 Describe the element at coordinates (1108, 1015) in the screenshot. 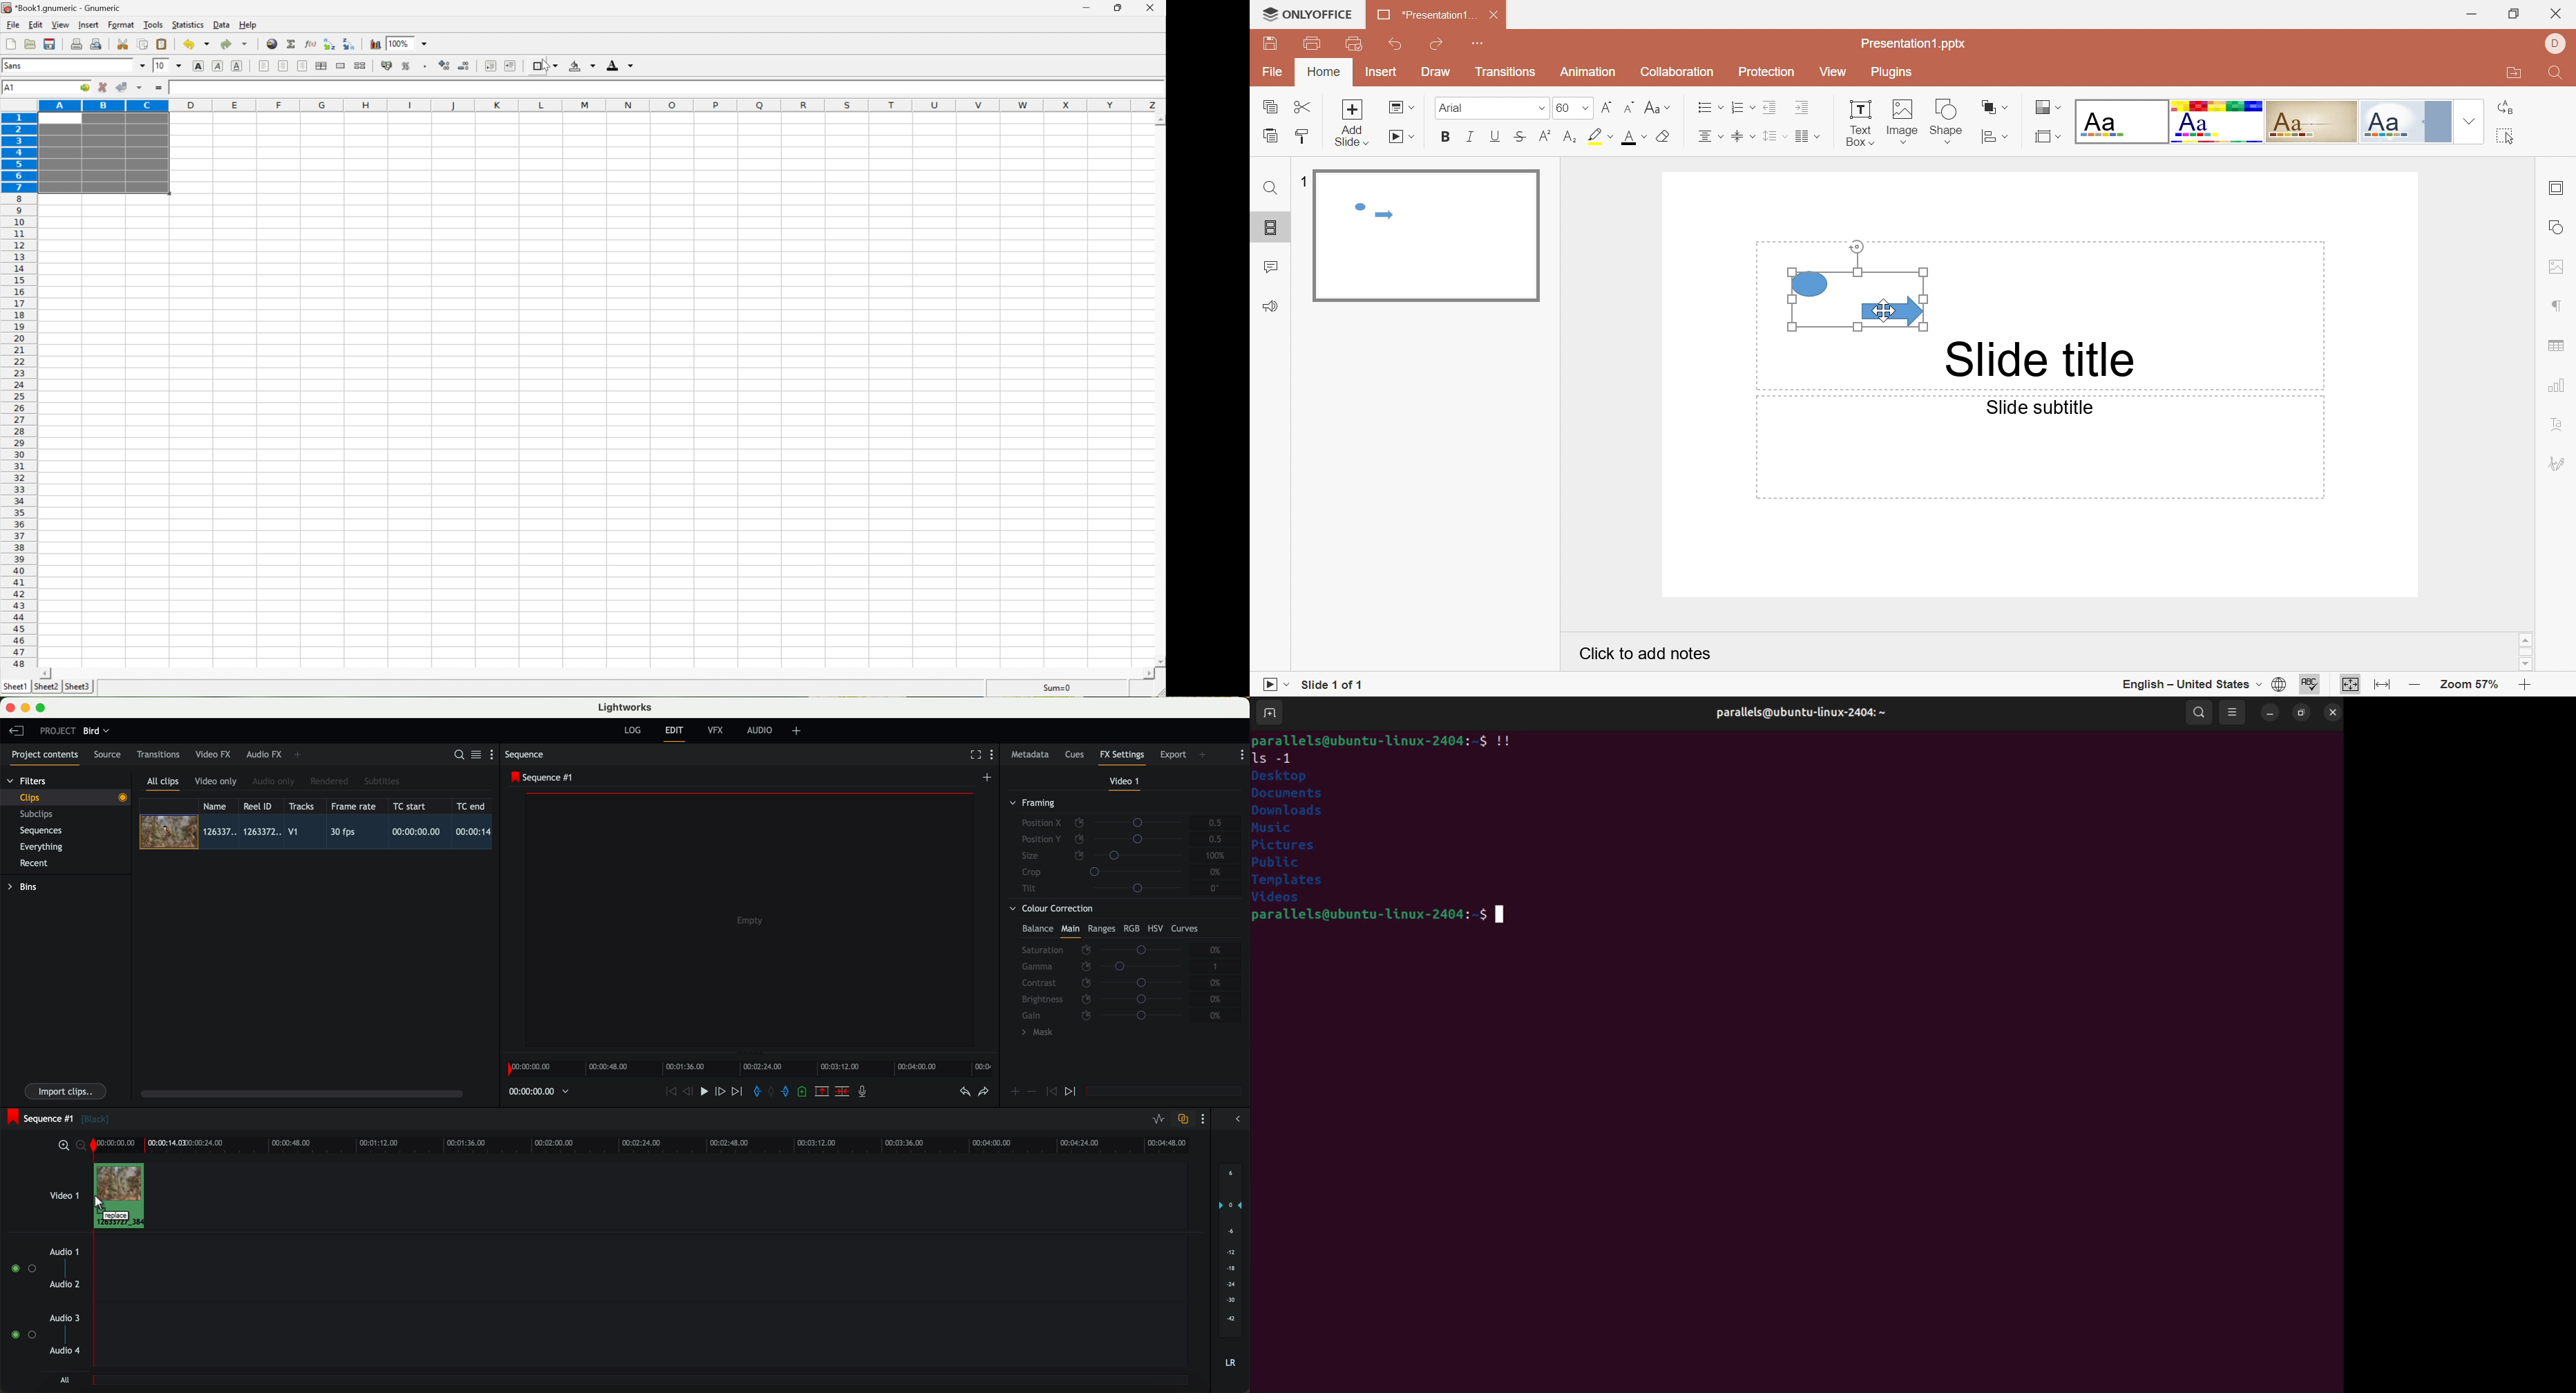

I see `gain` at that location.